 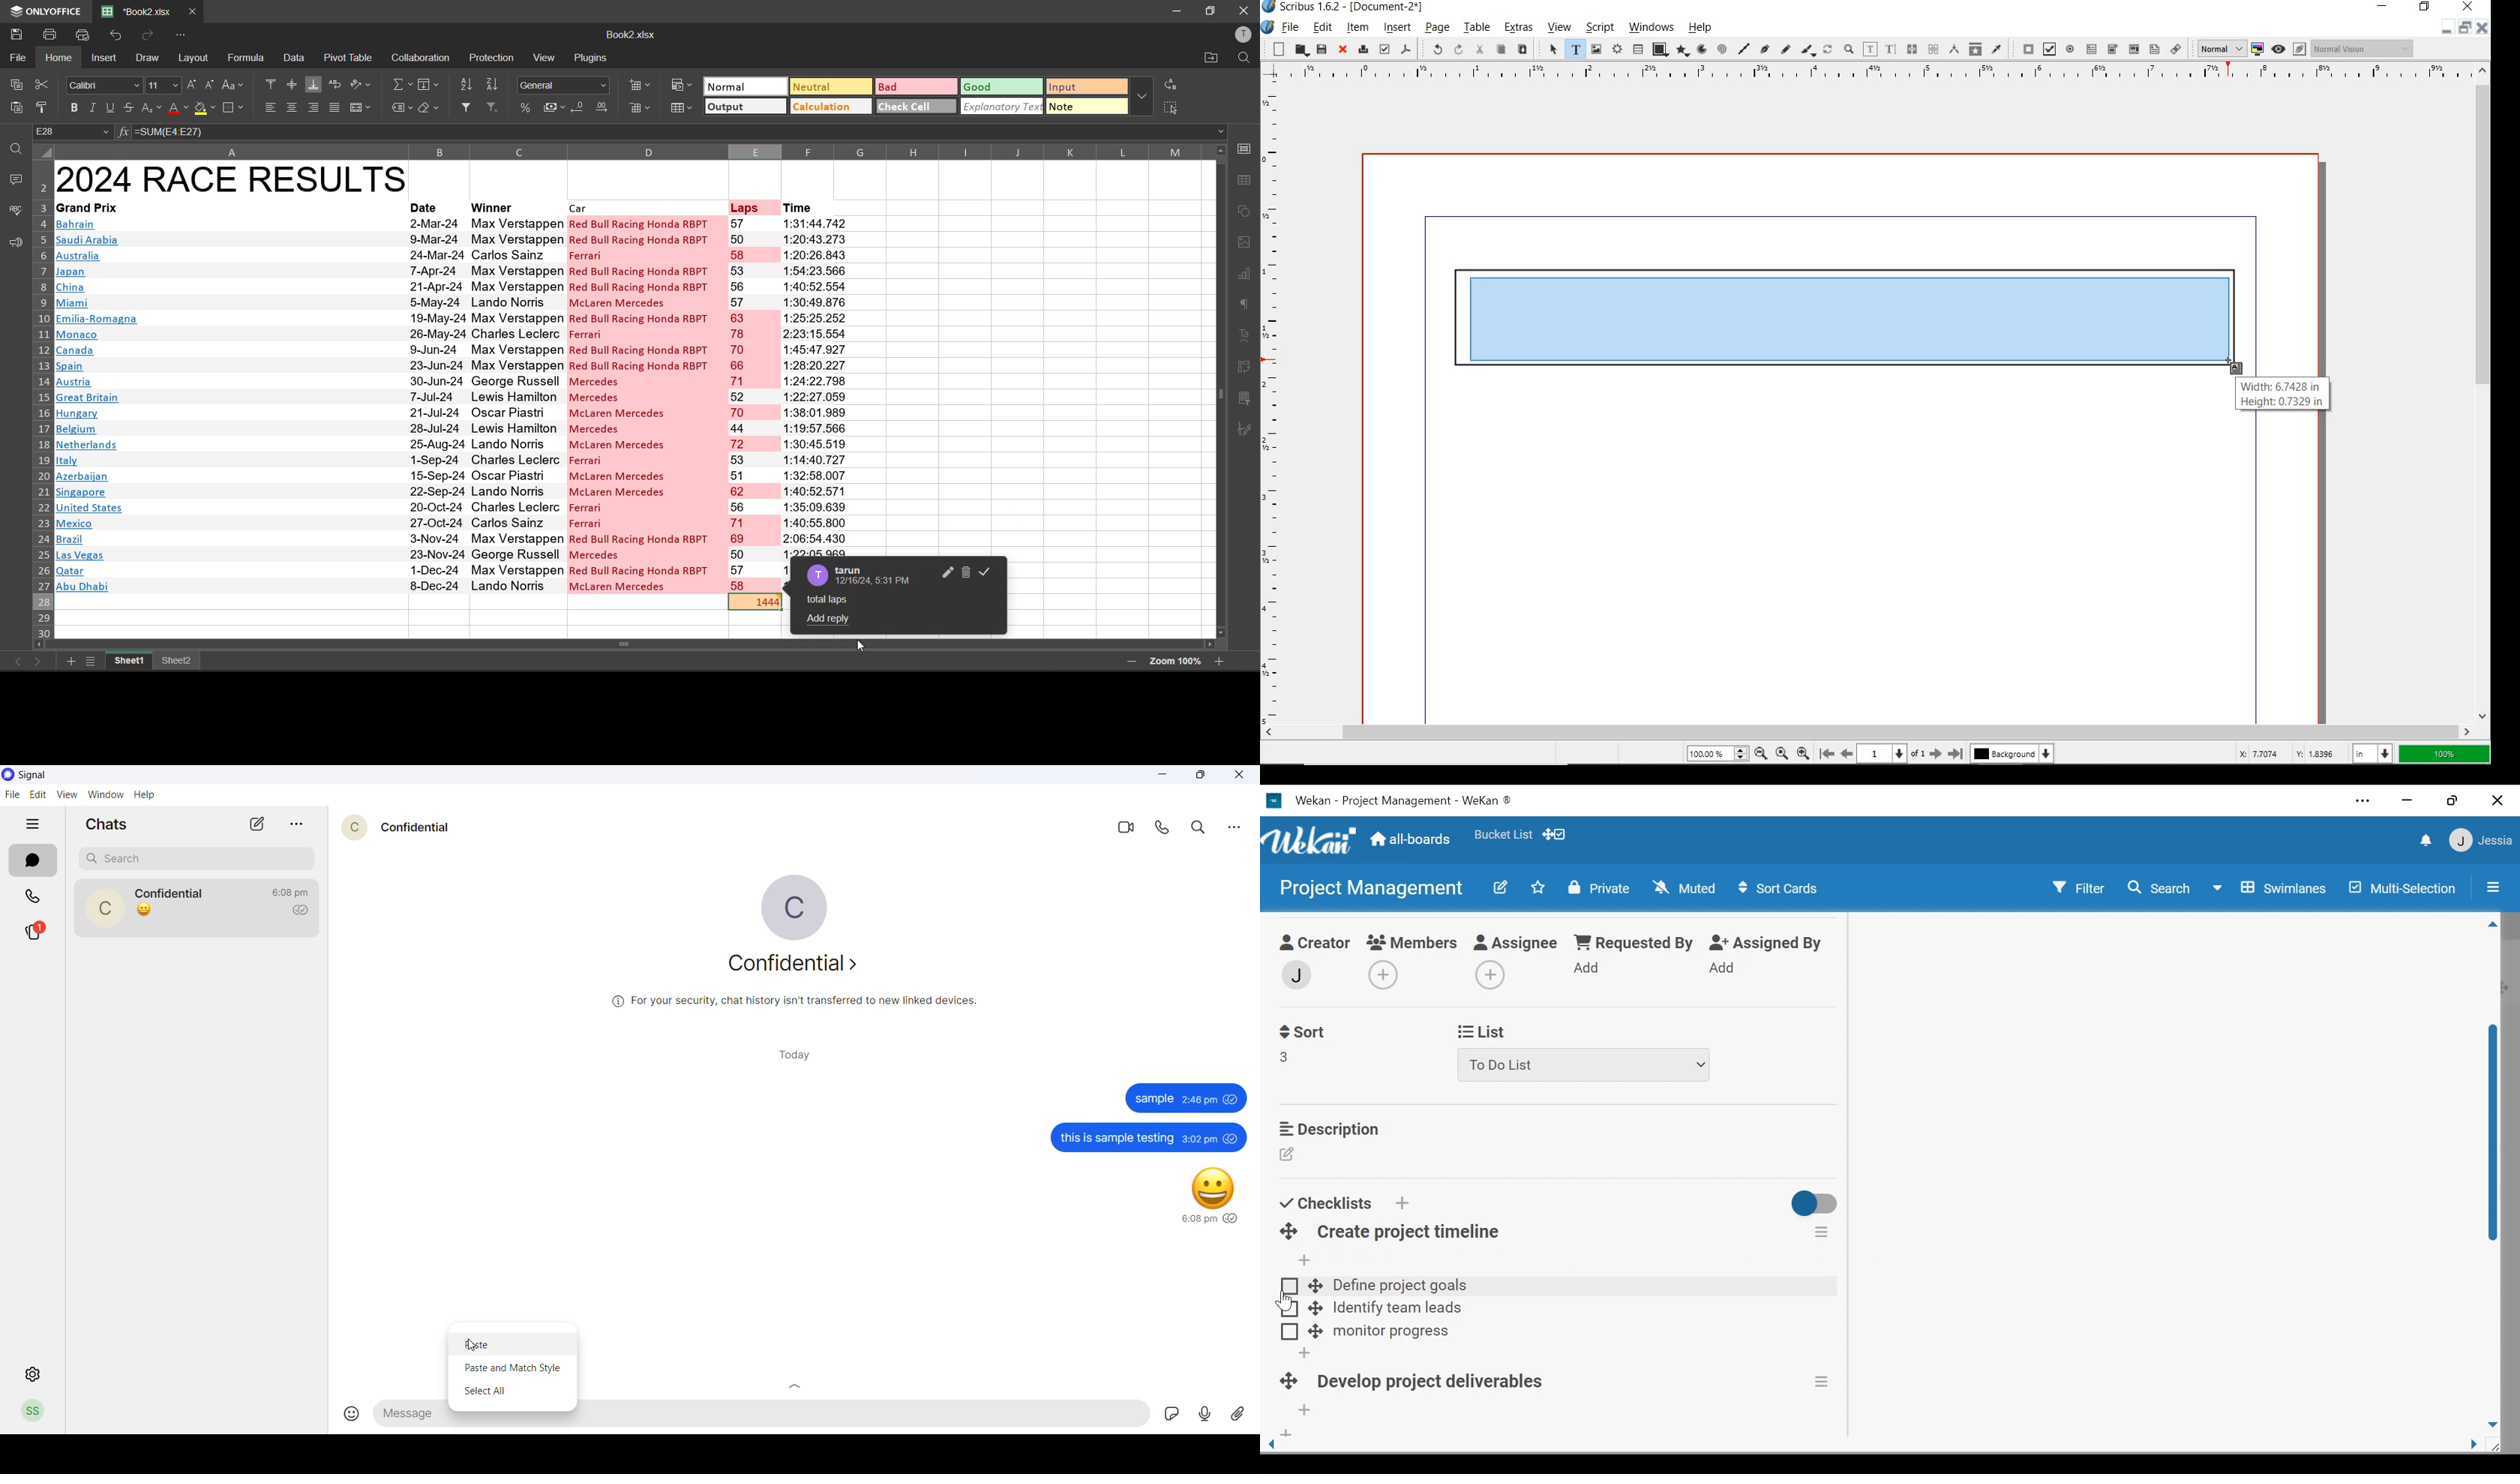 What do you see at coordinates (2092, 49) in the screenshot?
I see `pdf text field` at bounding box center [2092, 49].